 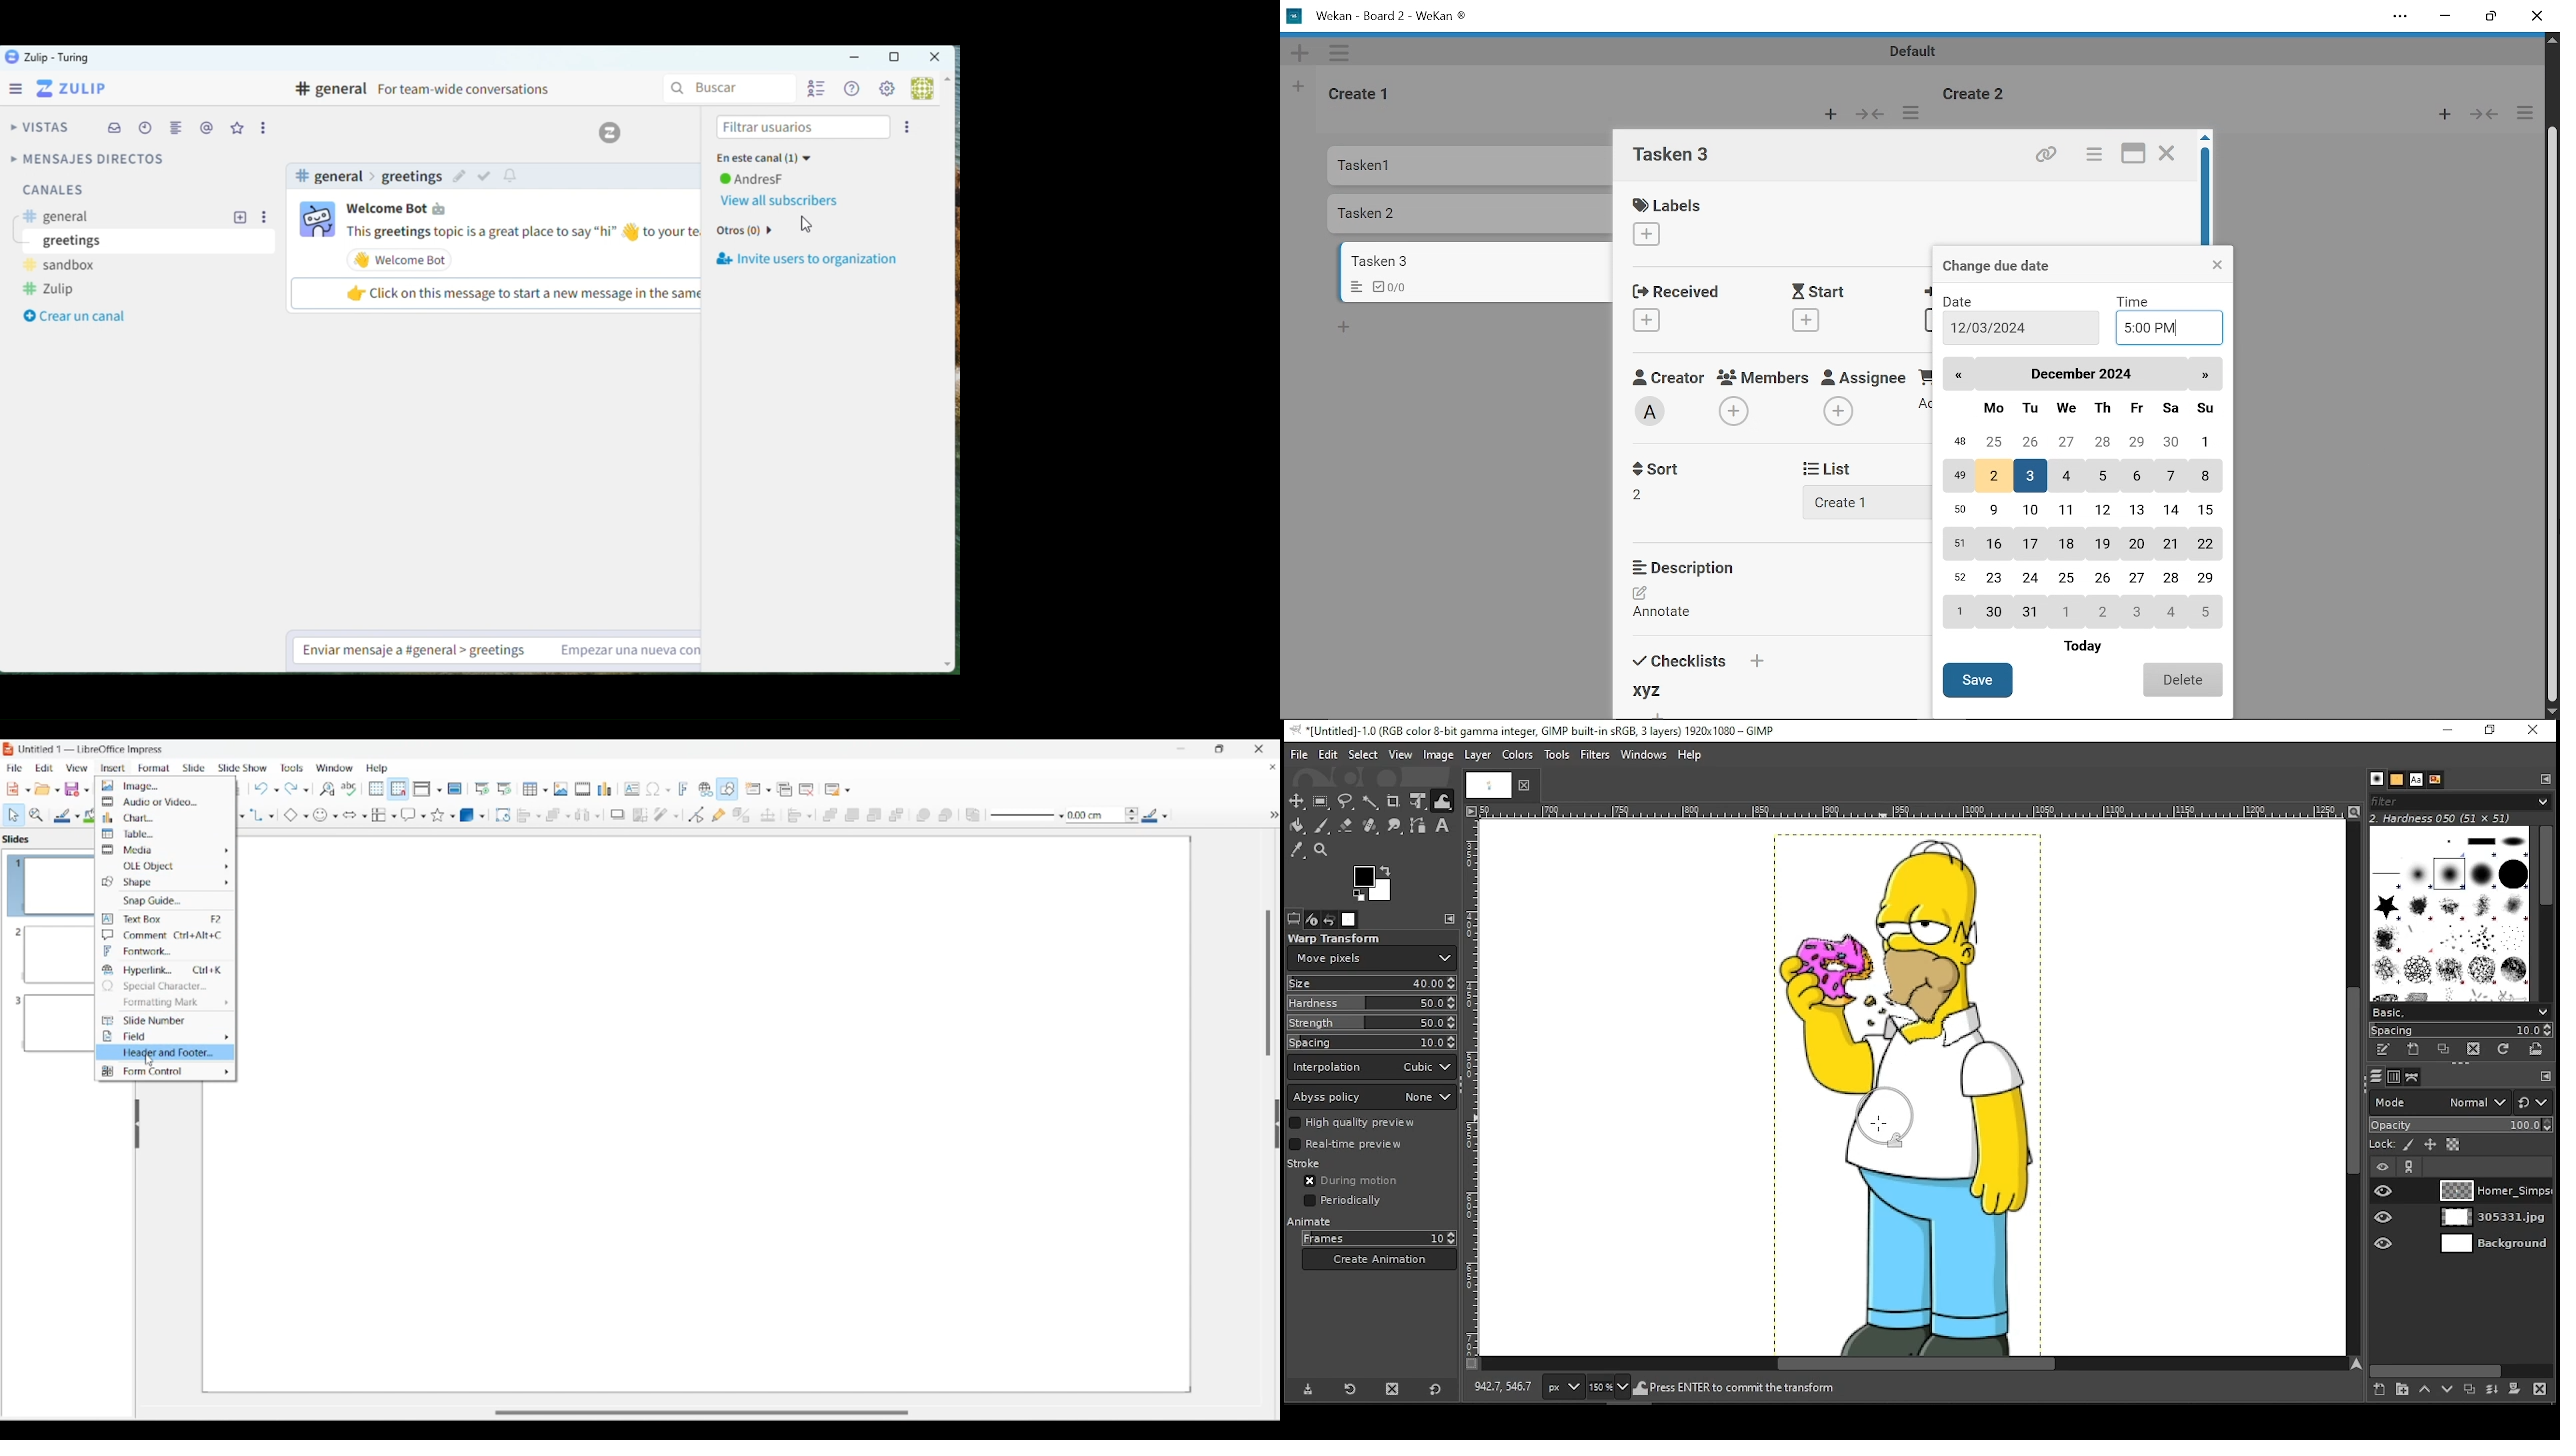 What do you see at coordinates (1478, 260) in the screenshot?
I see `Card titled "Tasken 3"` at bounding box center [1478, 260].